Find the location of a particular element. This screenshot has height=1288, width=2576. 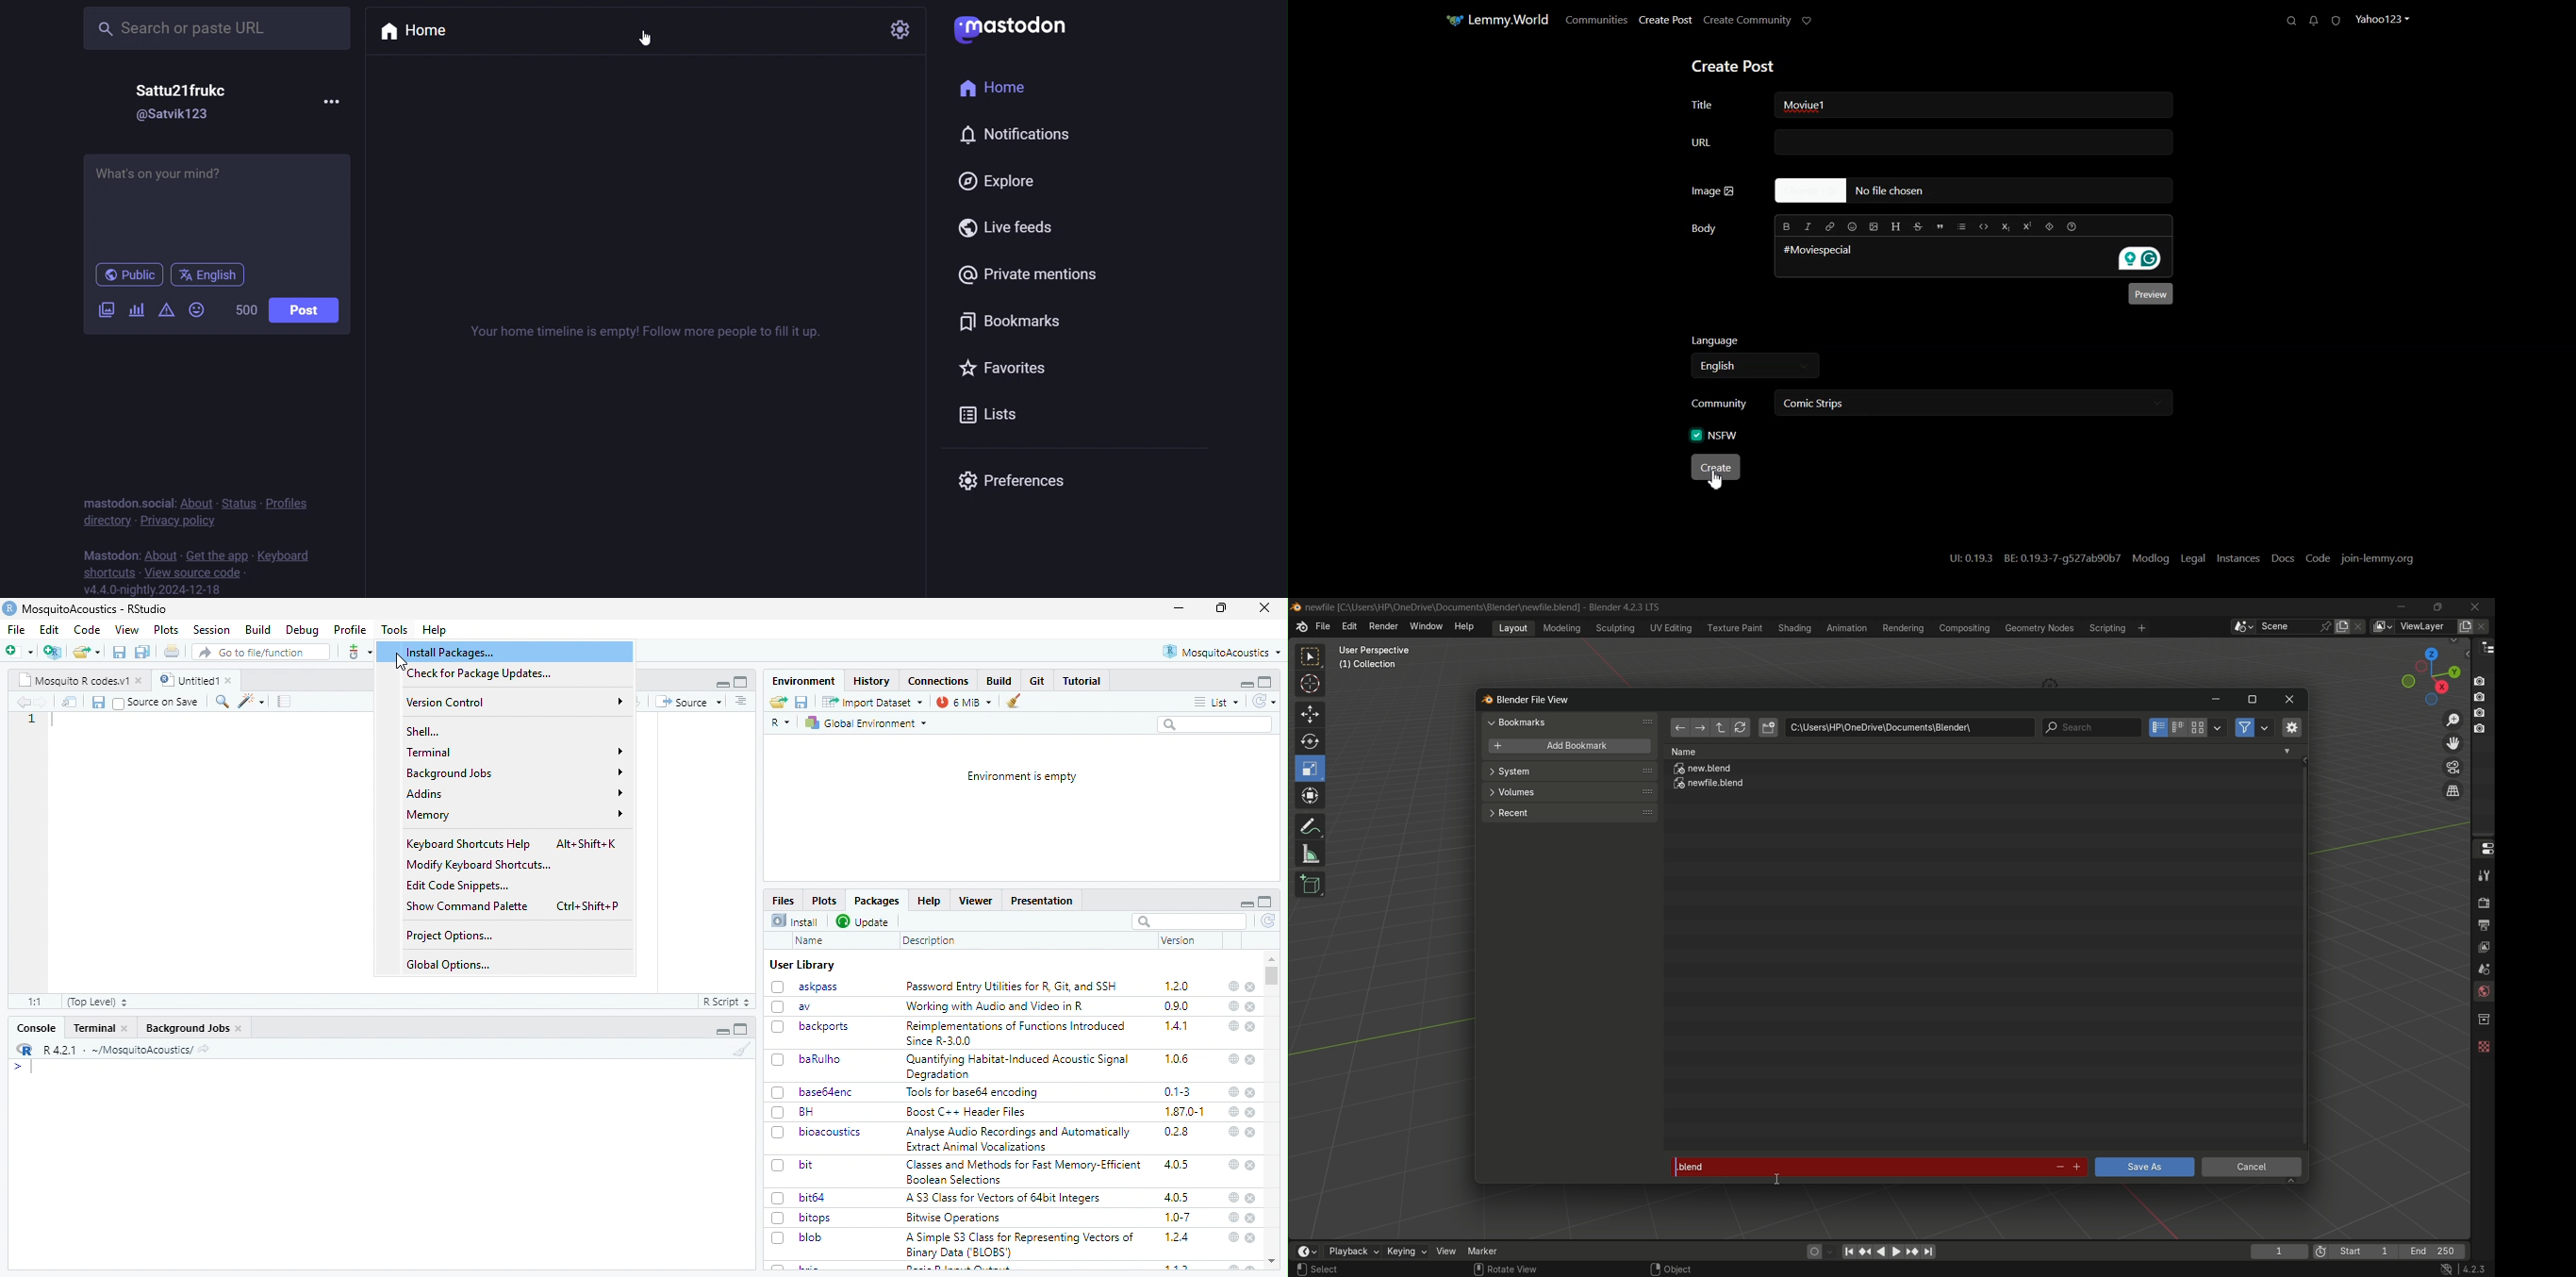

filter files is located at coordinates (2244, 727).